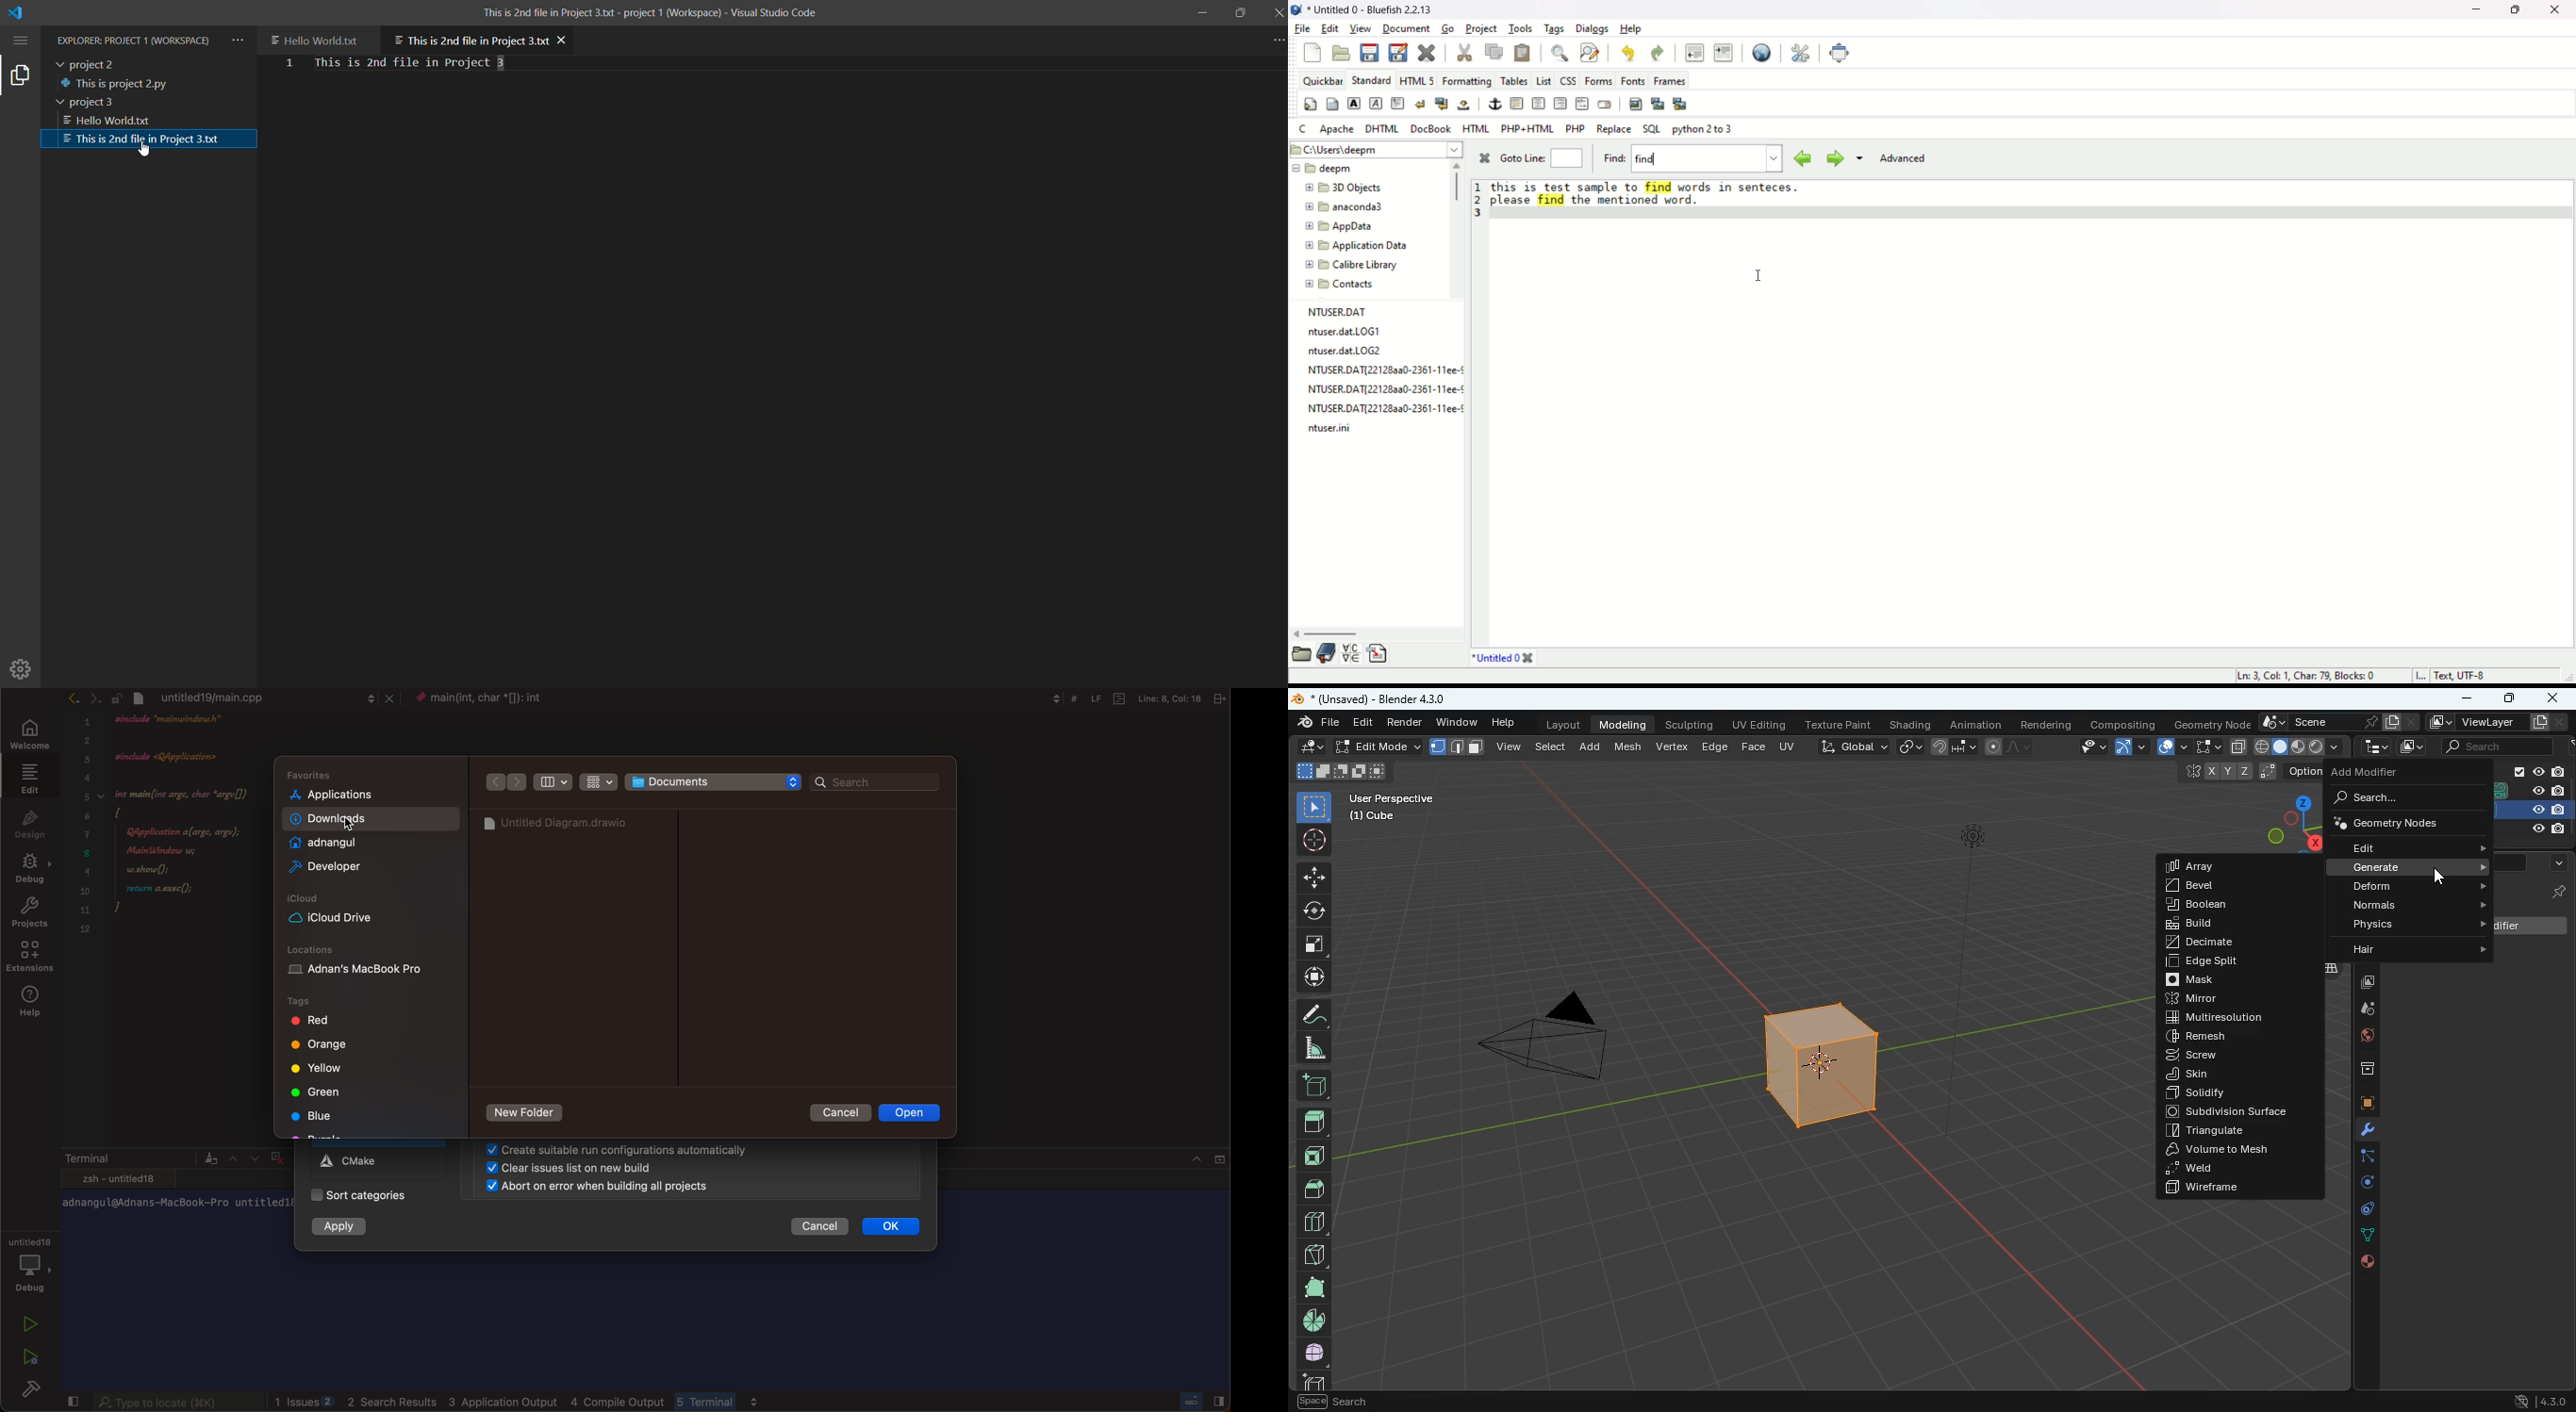 The width and height of the screenshot is (2576, 1428). I want to click on indent, so click(1723, 52).